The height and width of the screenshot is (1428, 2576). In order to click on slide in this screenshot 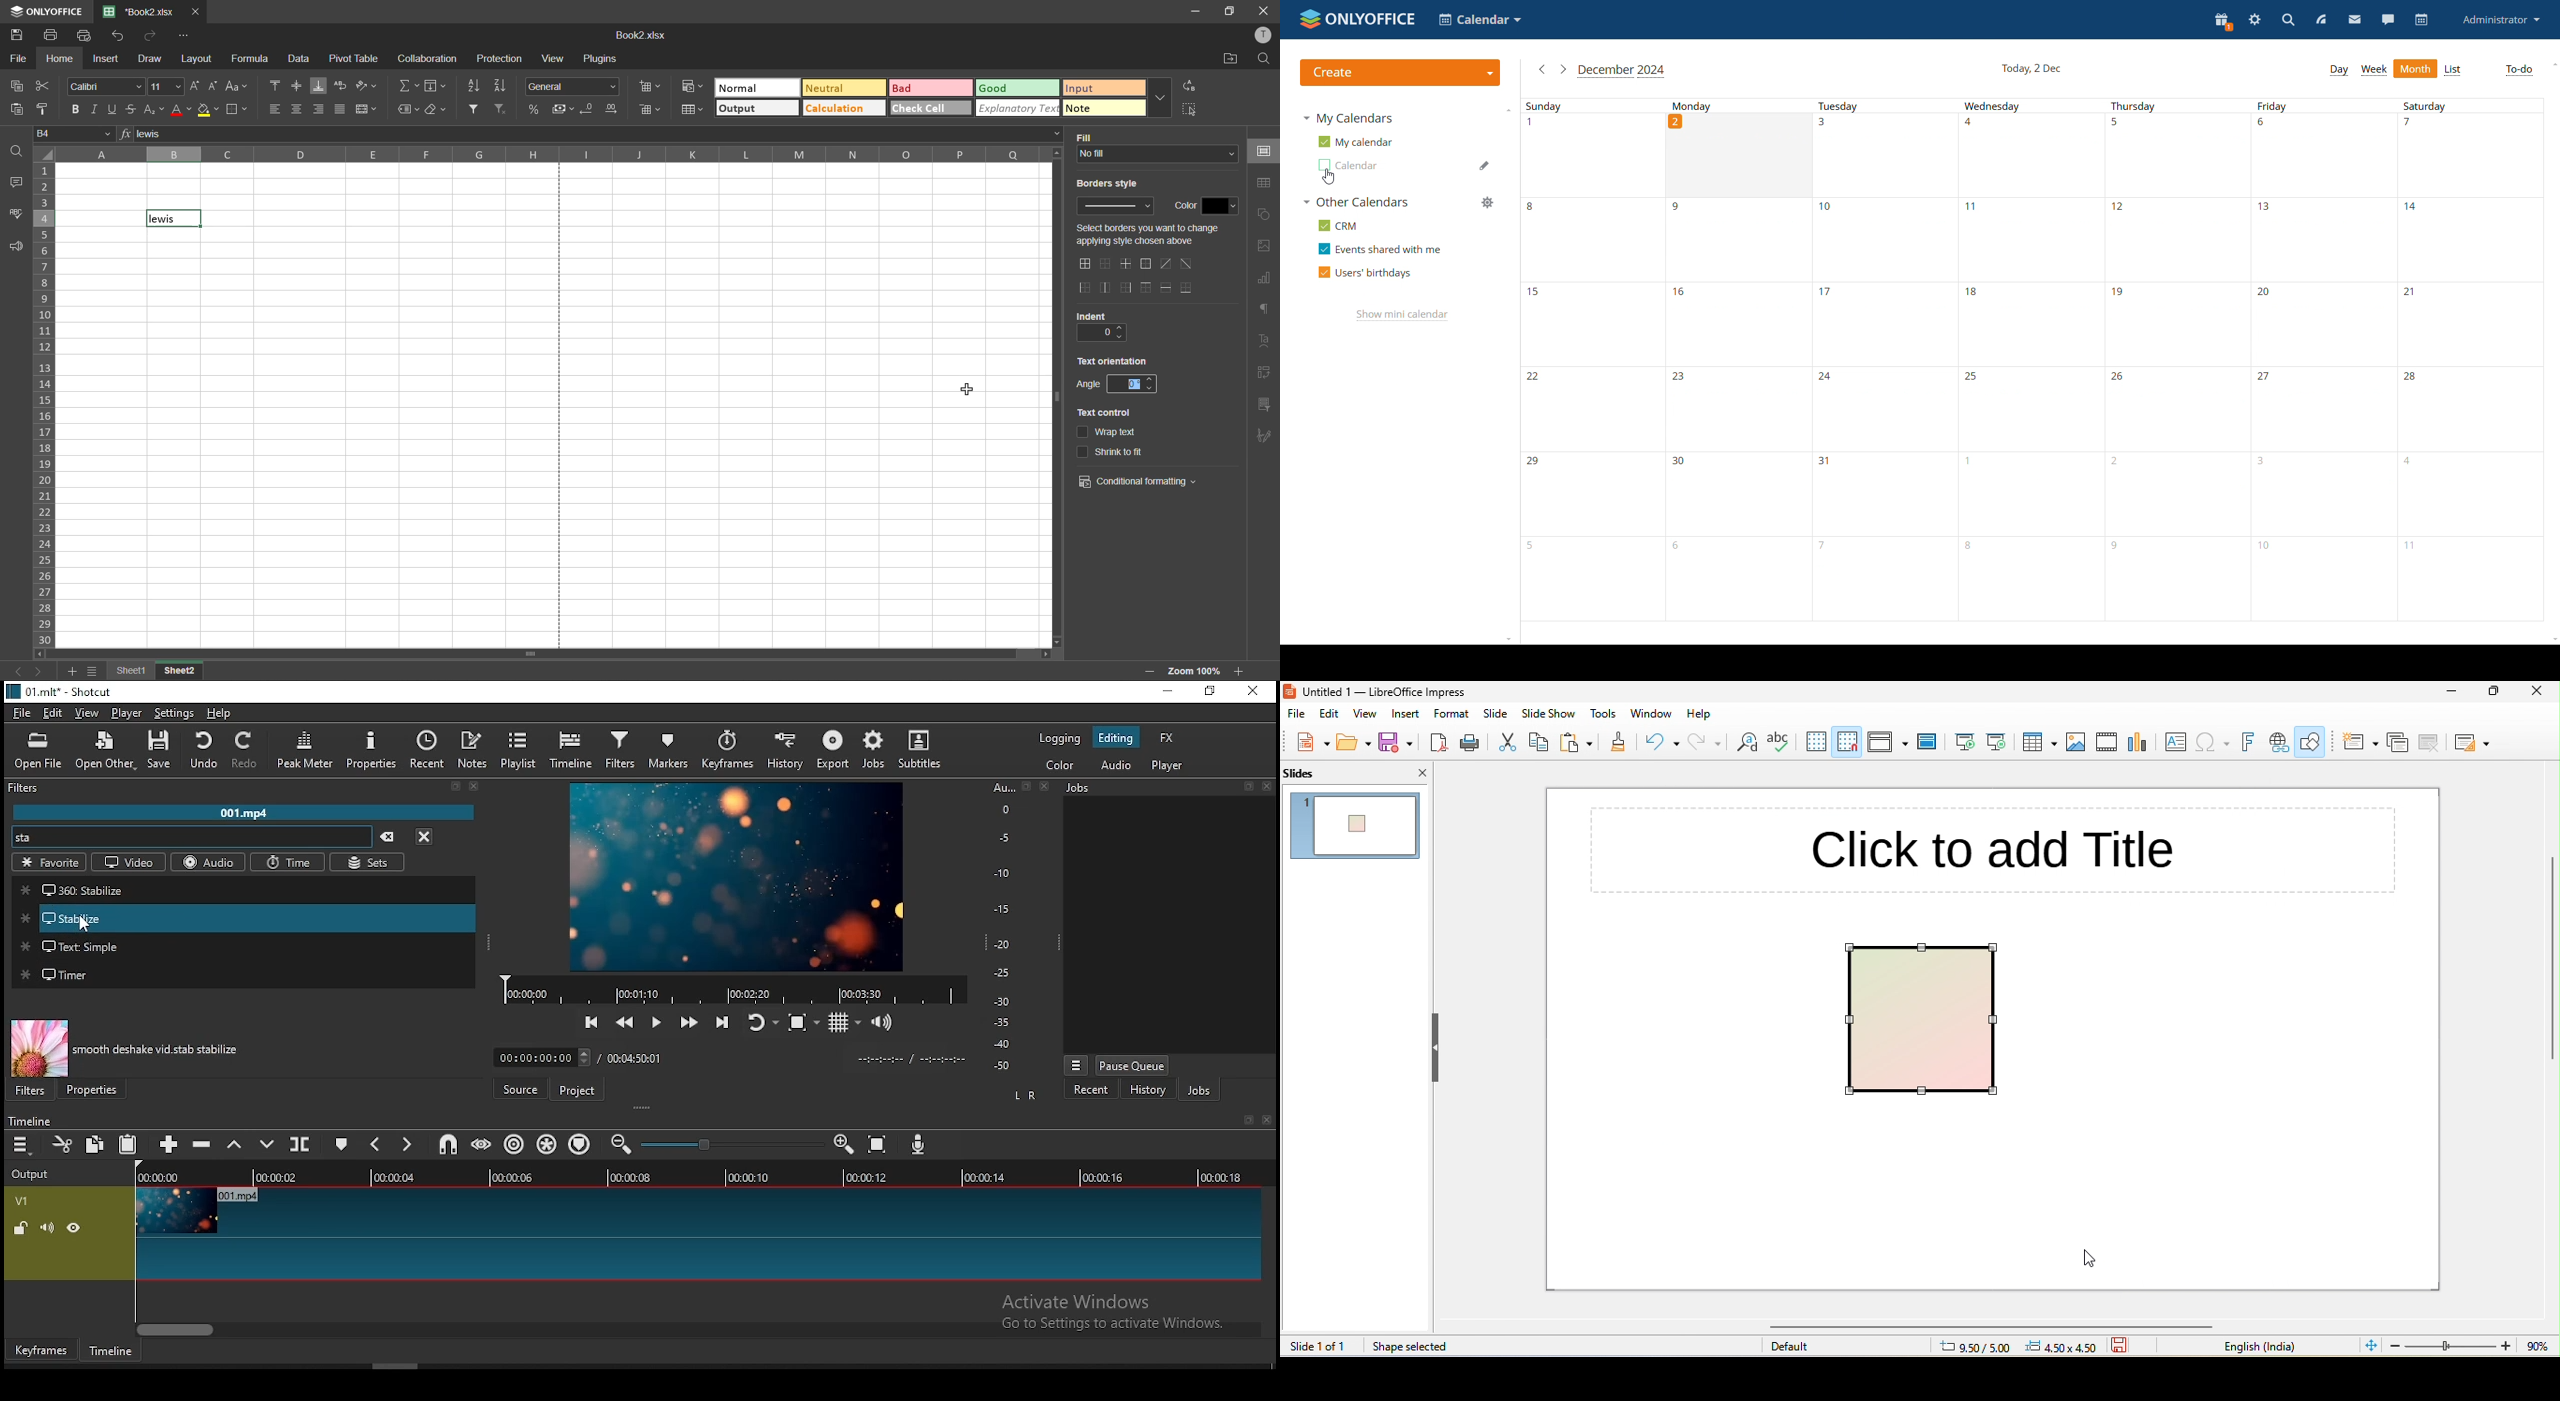, I will do `click(1496, 714)`.